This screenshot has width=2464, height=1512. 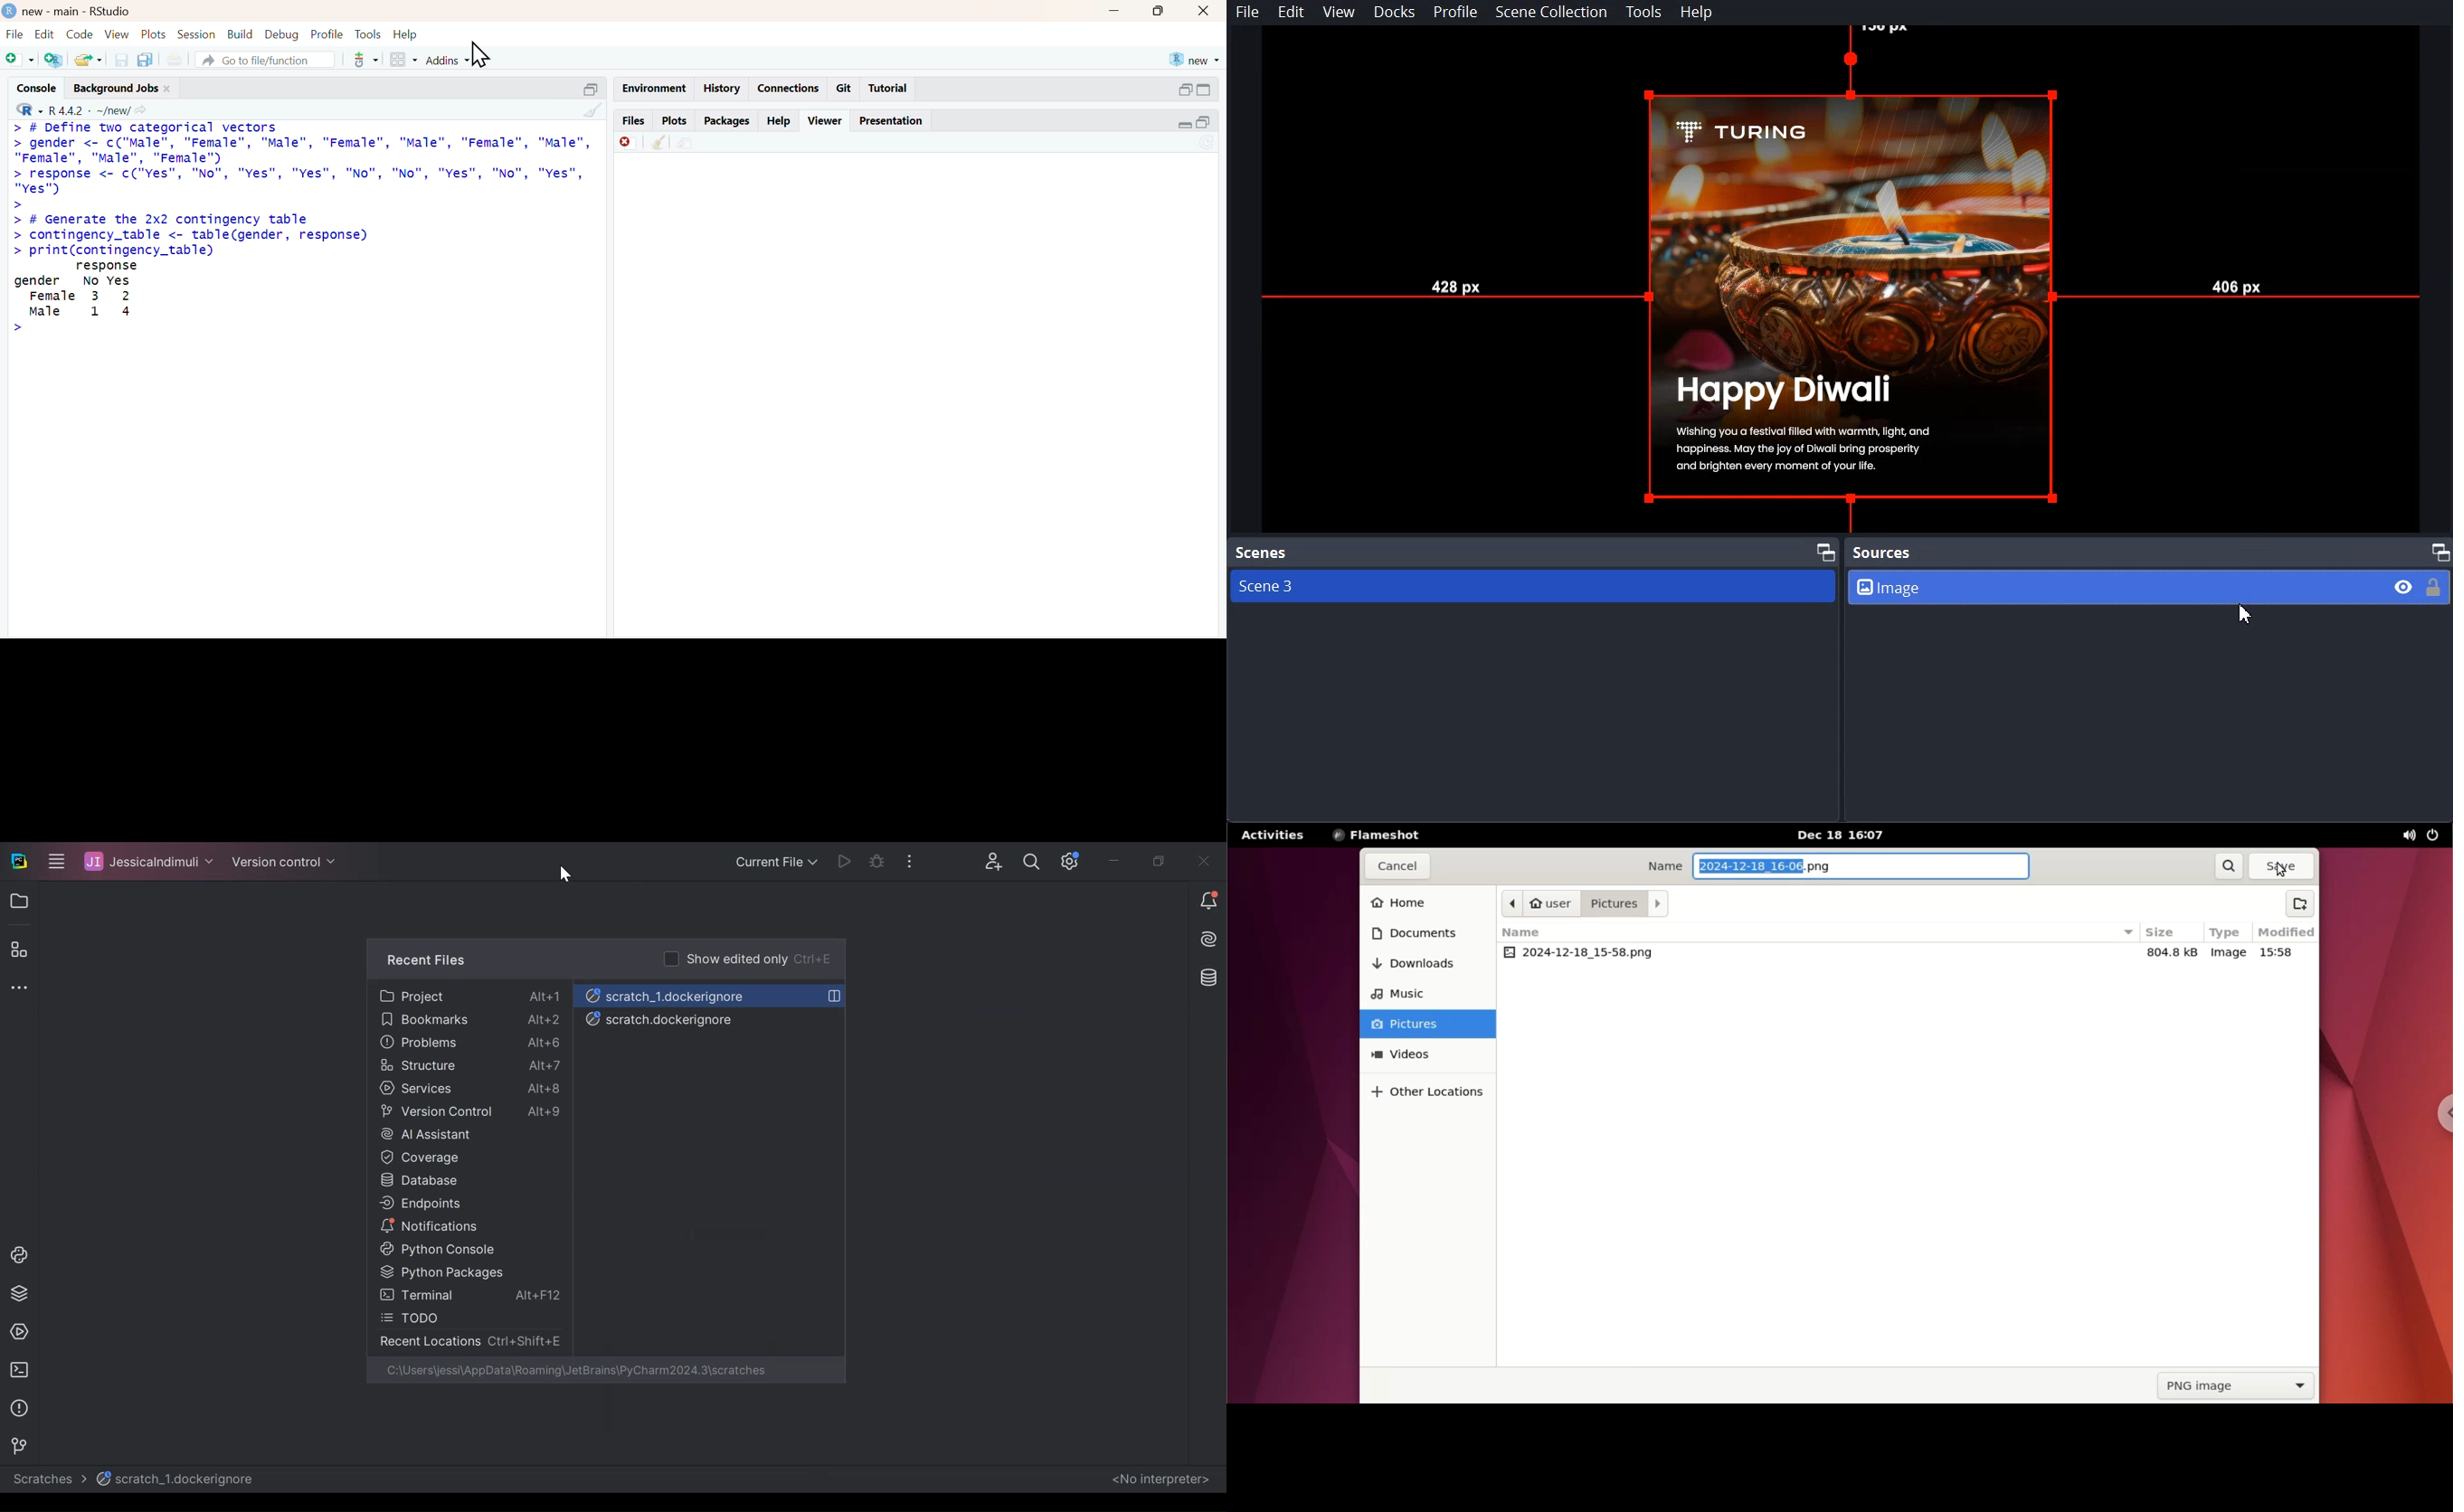 What do you see at coordinates (686, 144) in the screenshot?
I see `share` at bounding box center [686, 144].